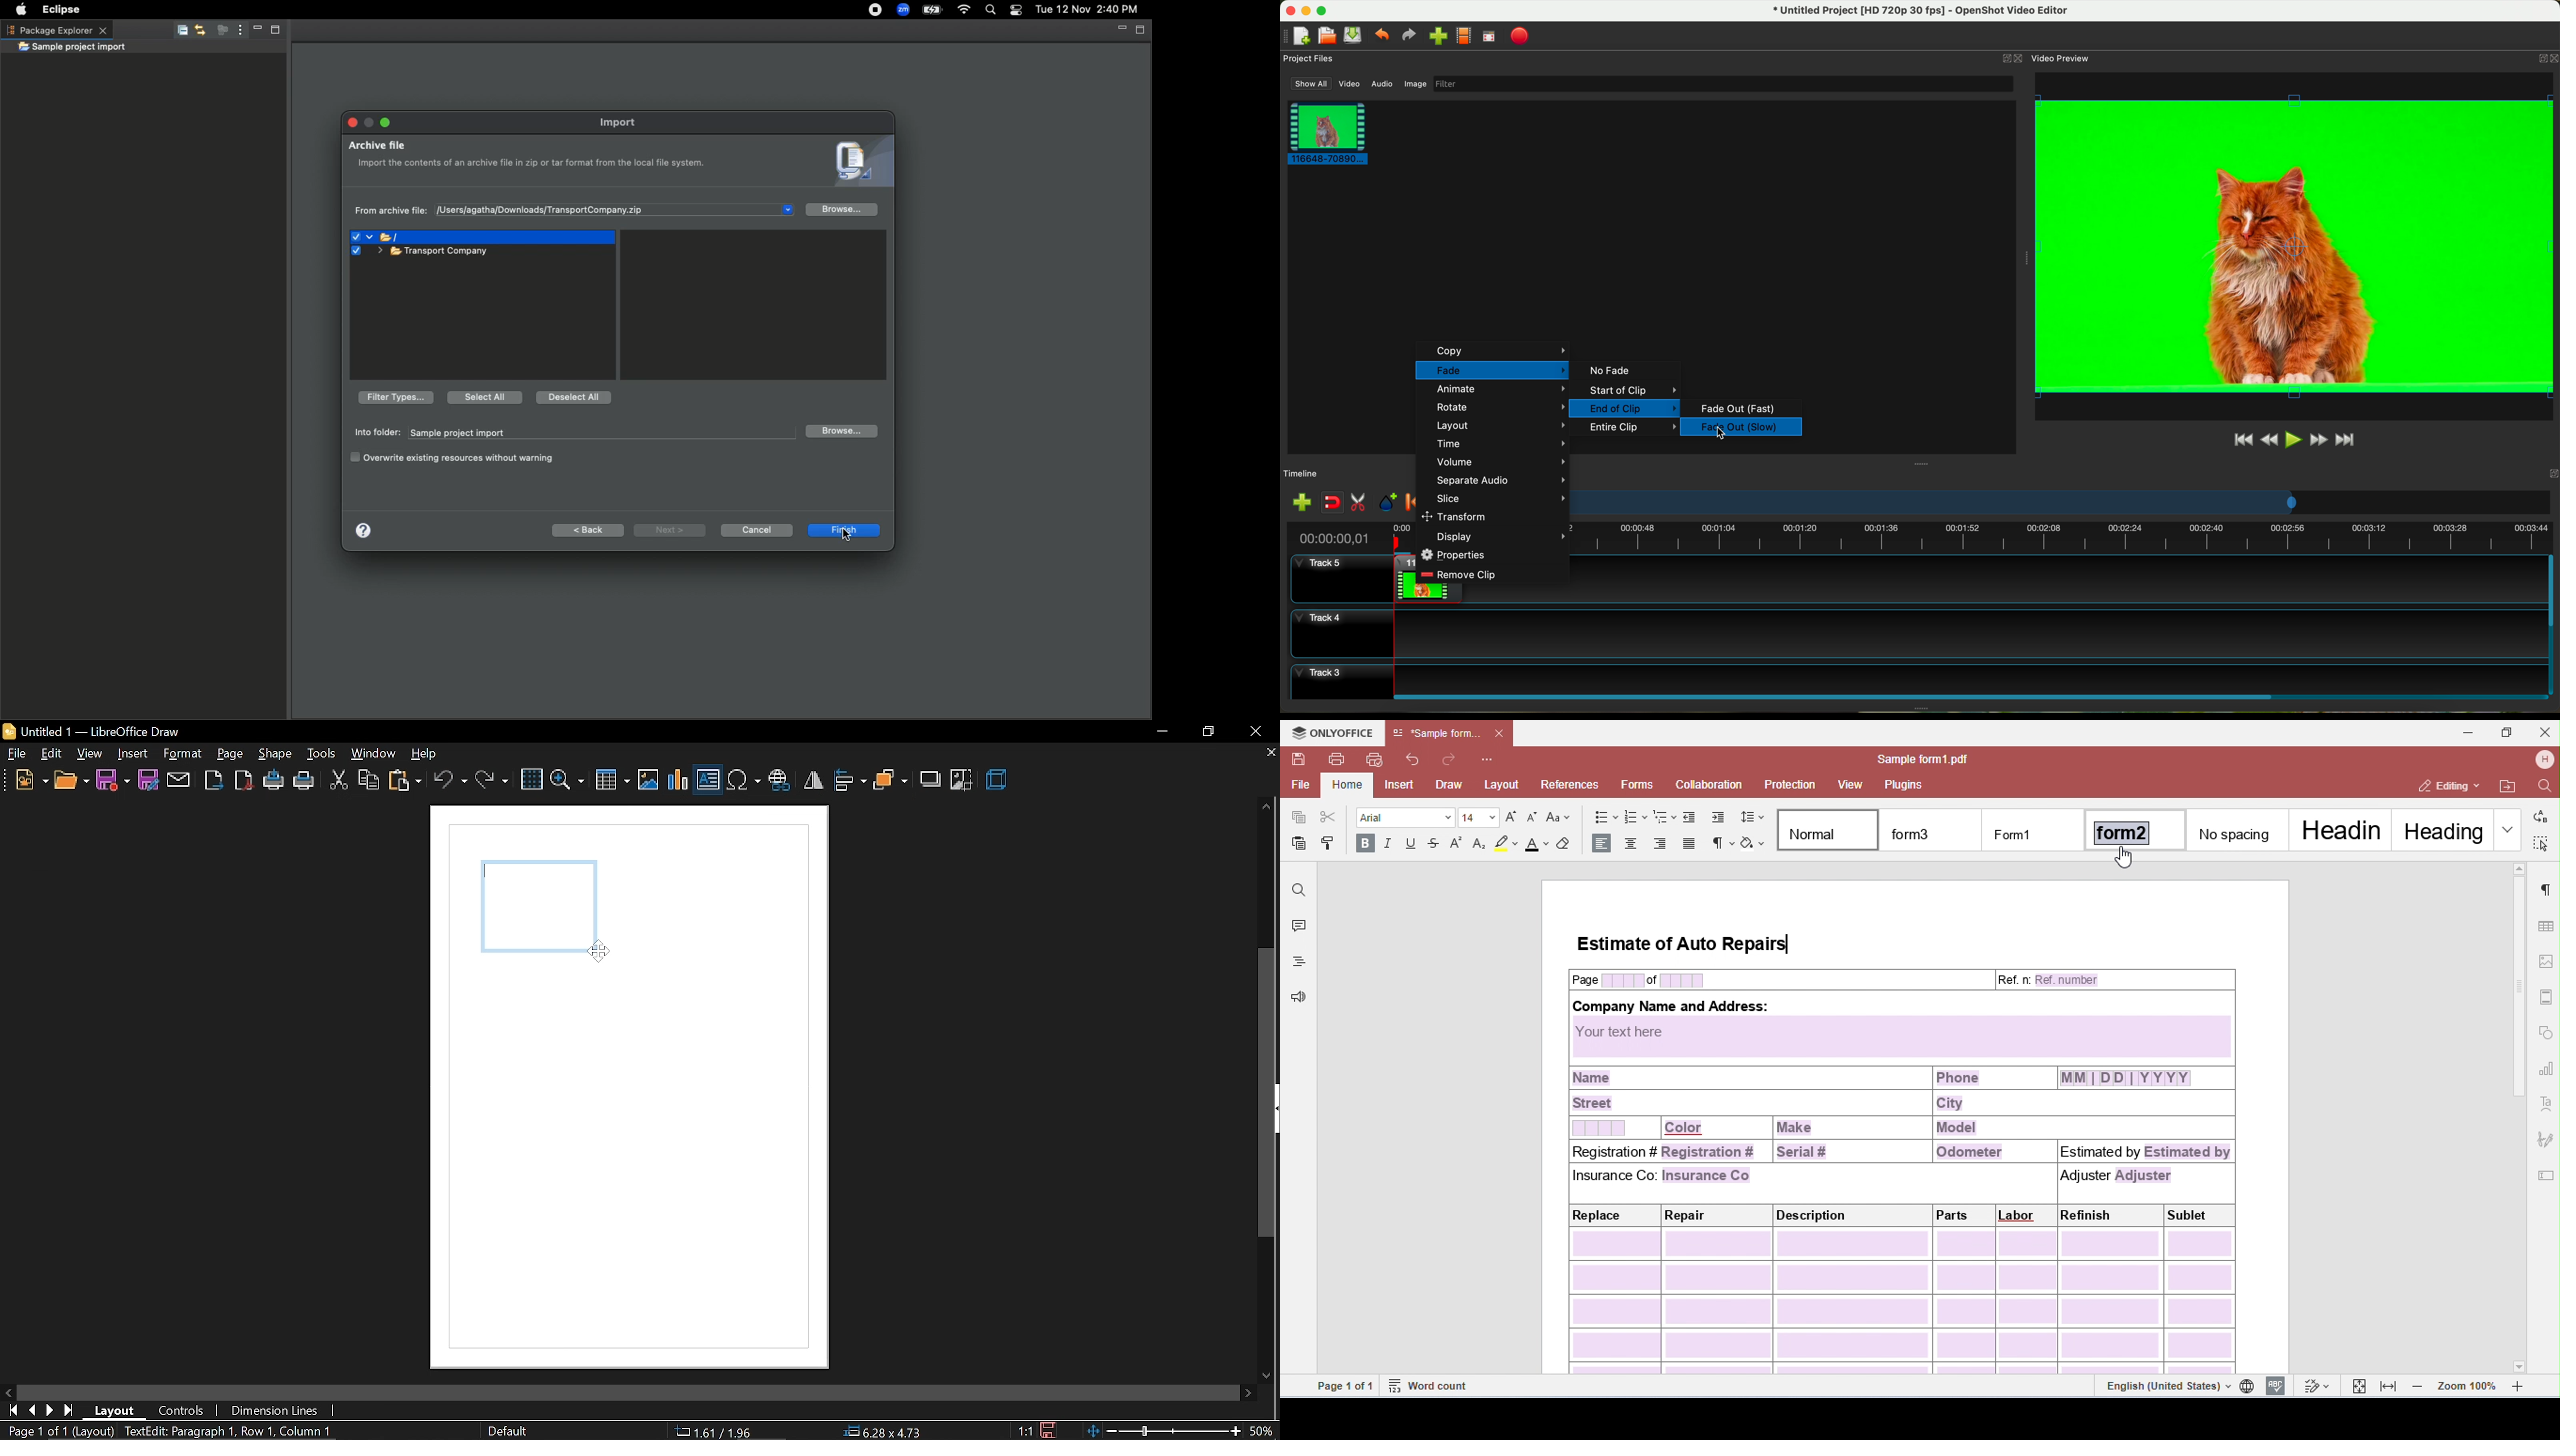  I want to click on new project, so click(1297, 36).